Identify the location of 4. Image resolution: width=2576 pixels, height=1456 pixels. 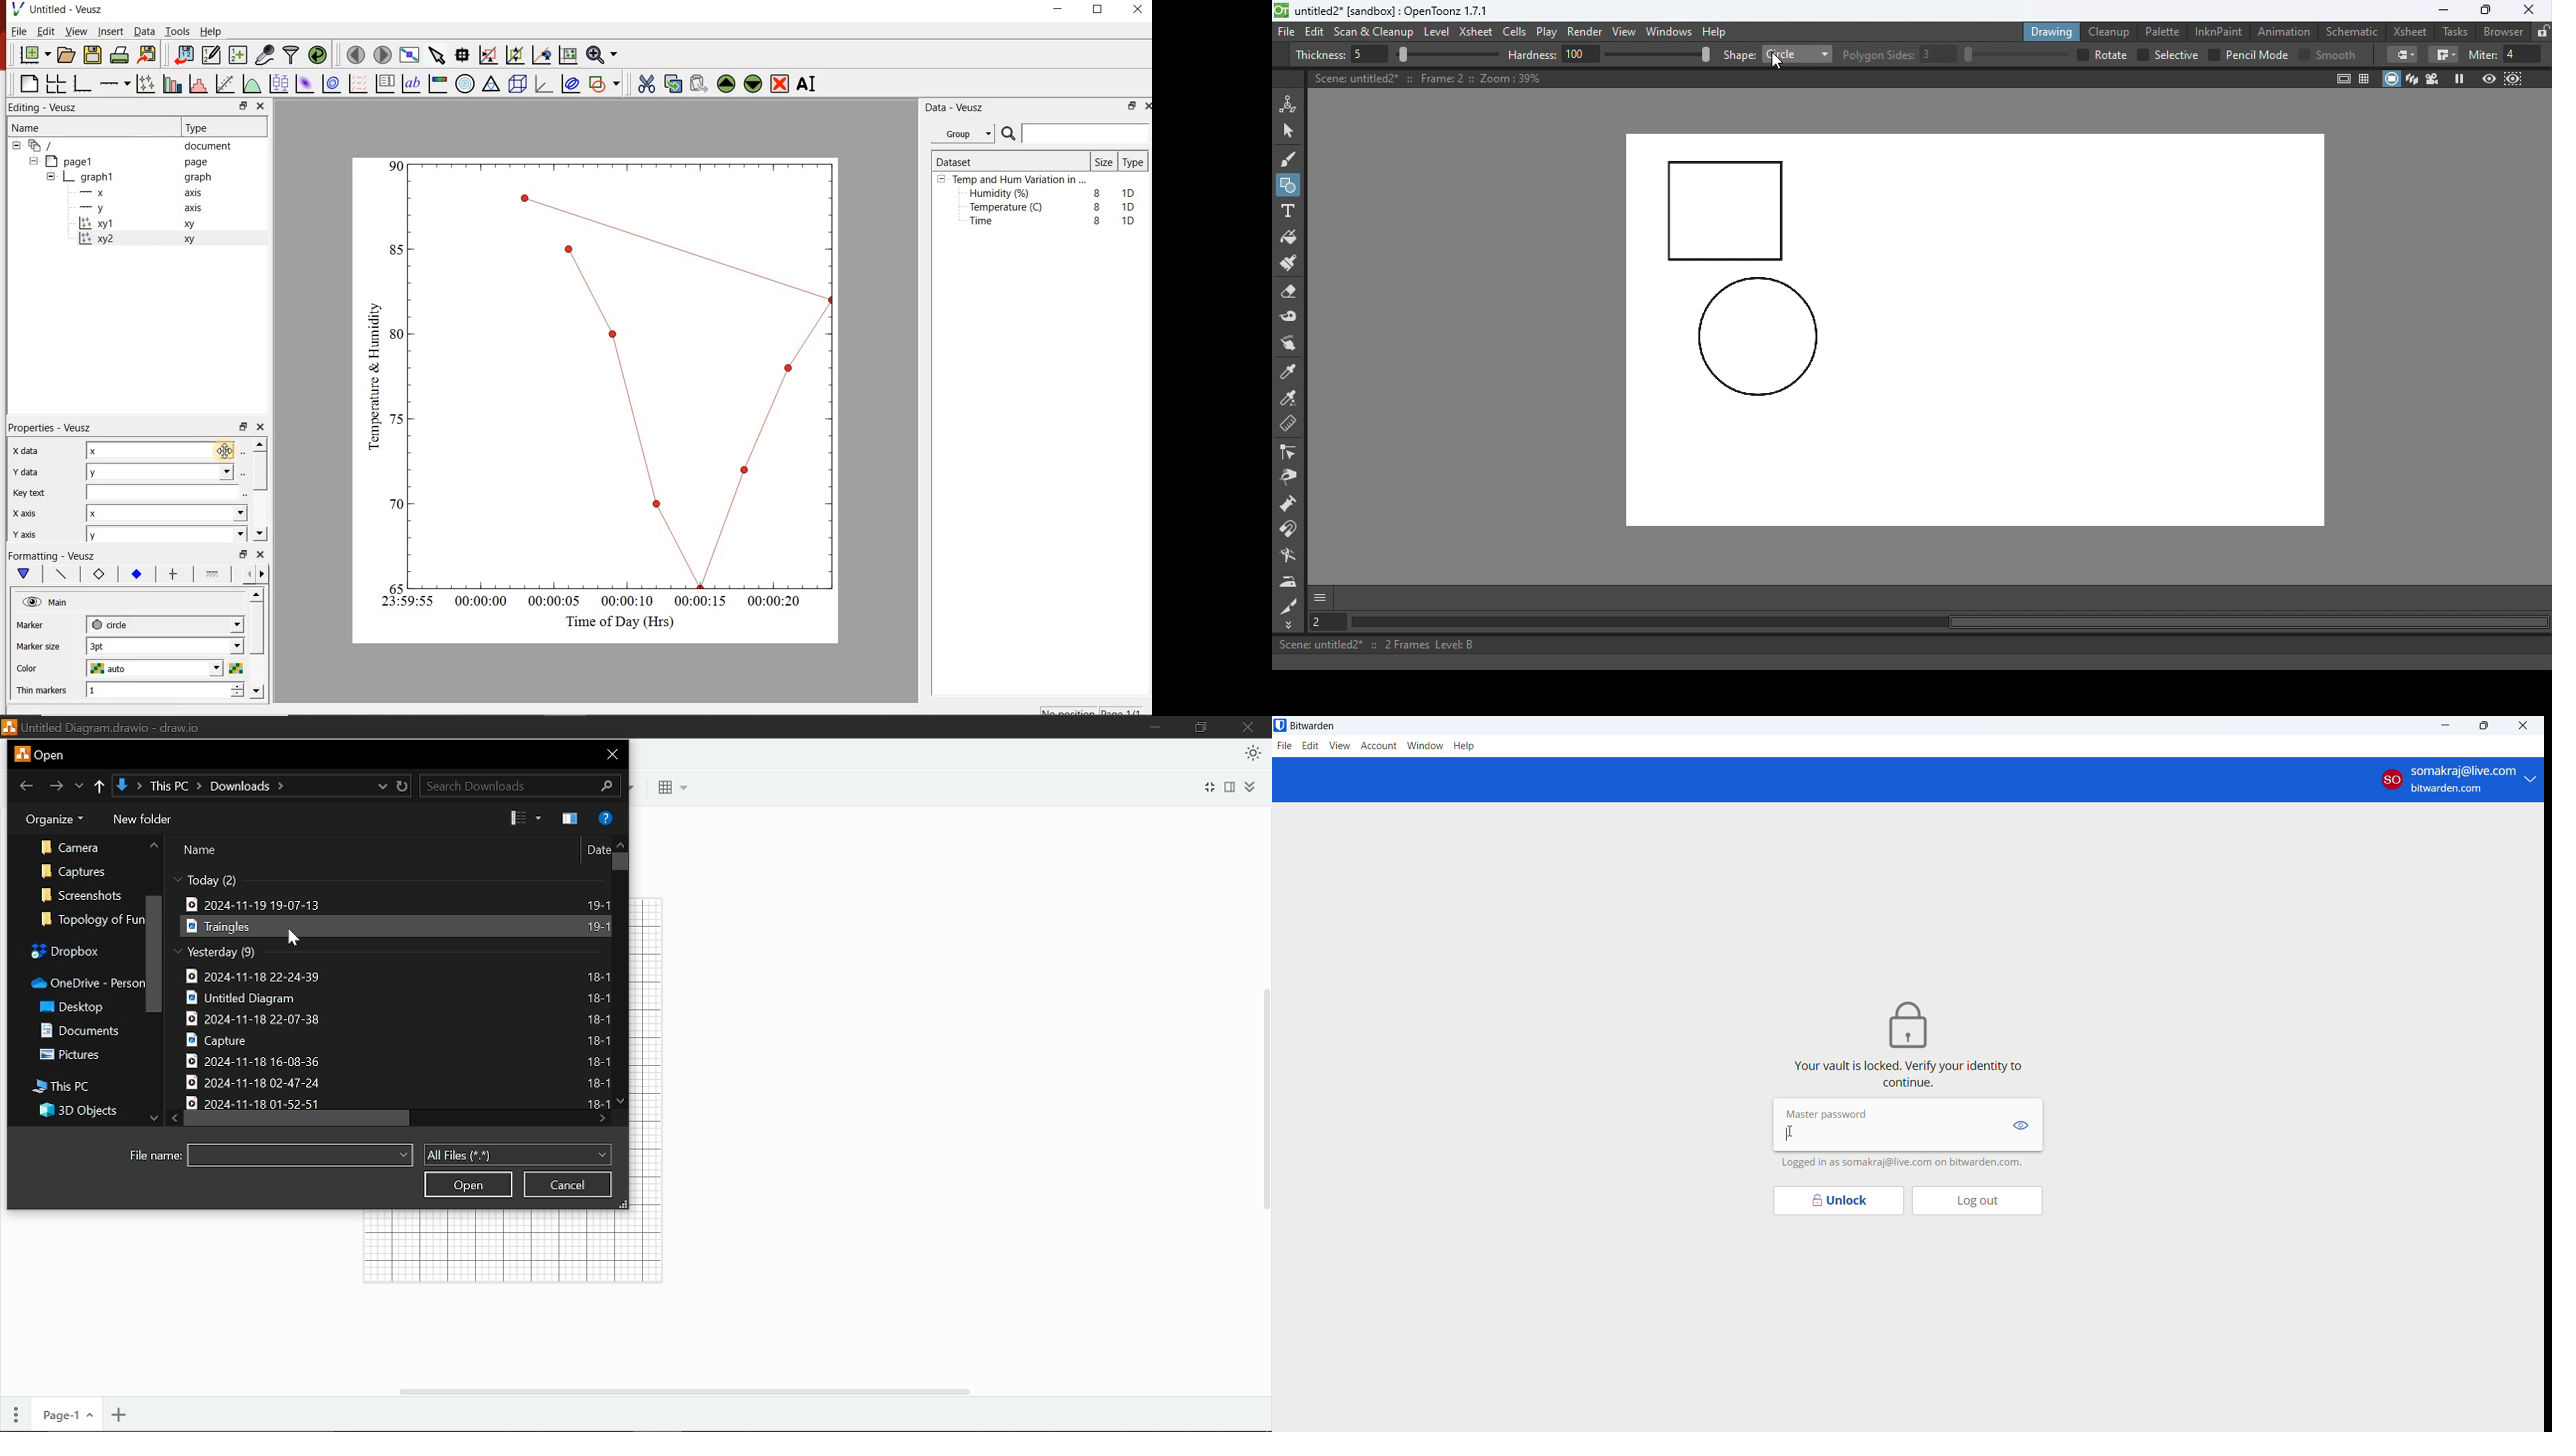
(2523, 54).